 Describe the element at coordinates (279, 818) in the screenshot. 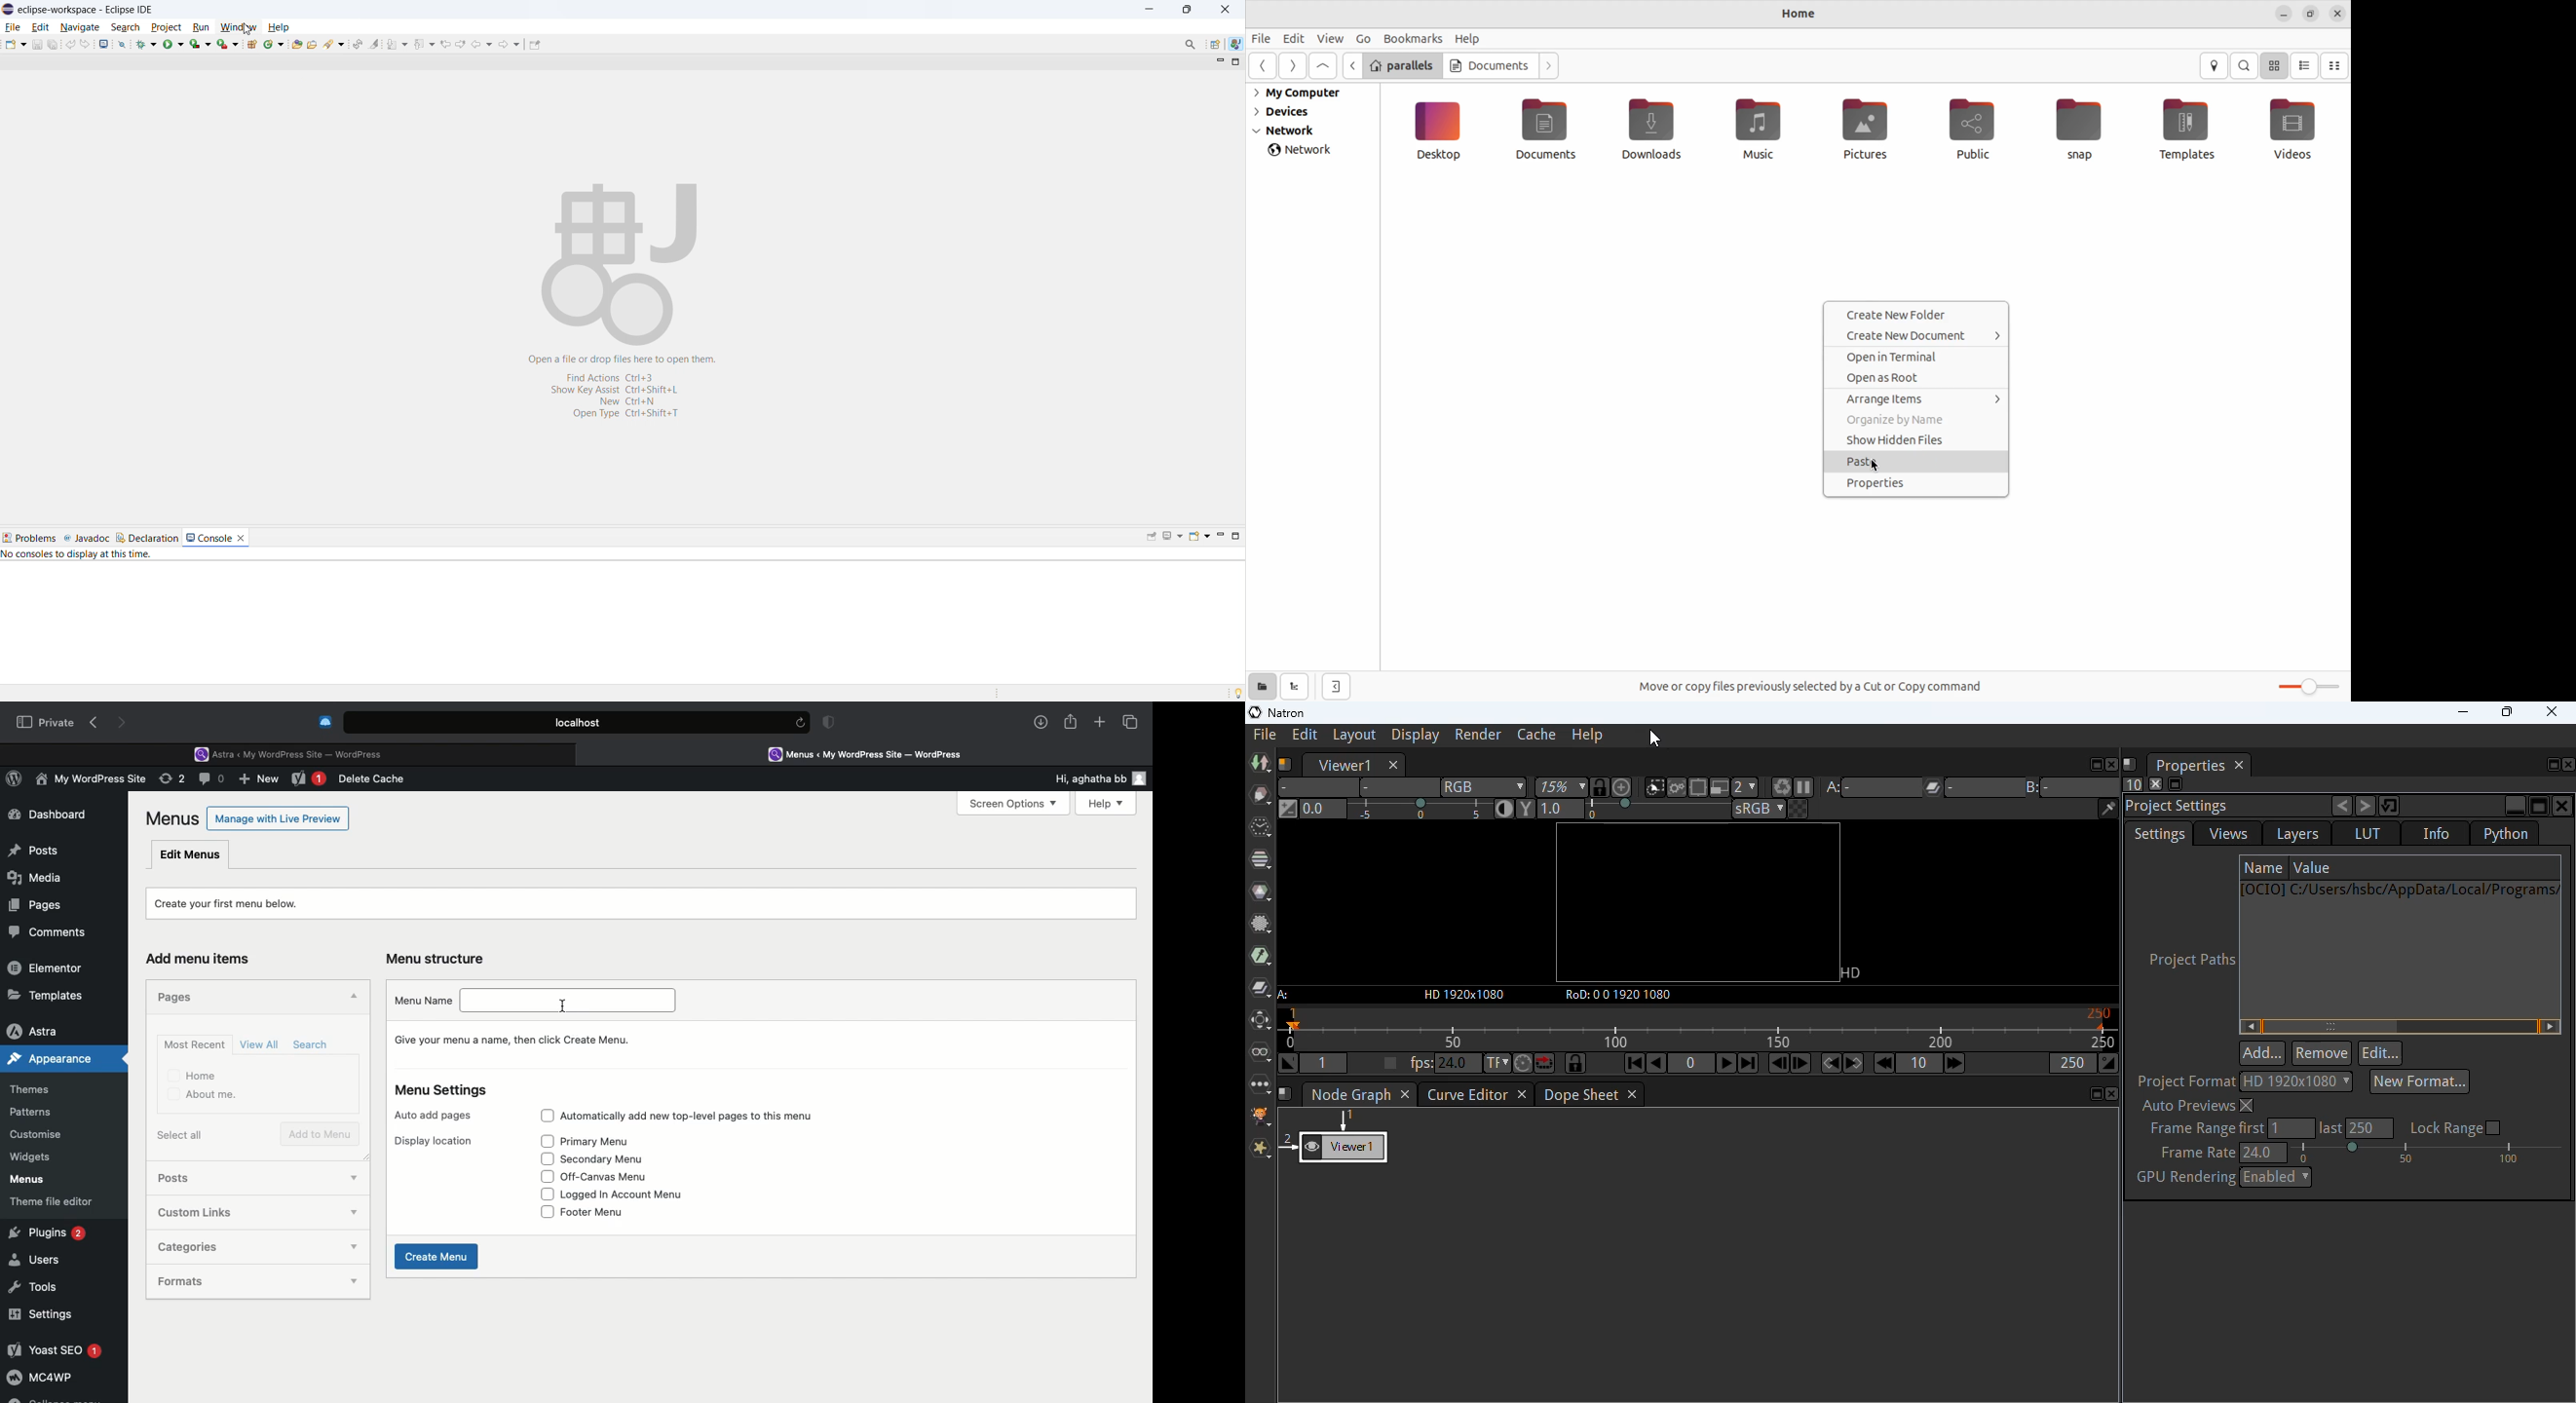

I see `Manage with Live Preview` at that location.